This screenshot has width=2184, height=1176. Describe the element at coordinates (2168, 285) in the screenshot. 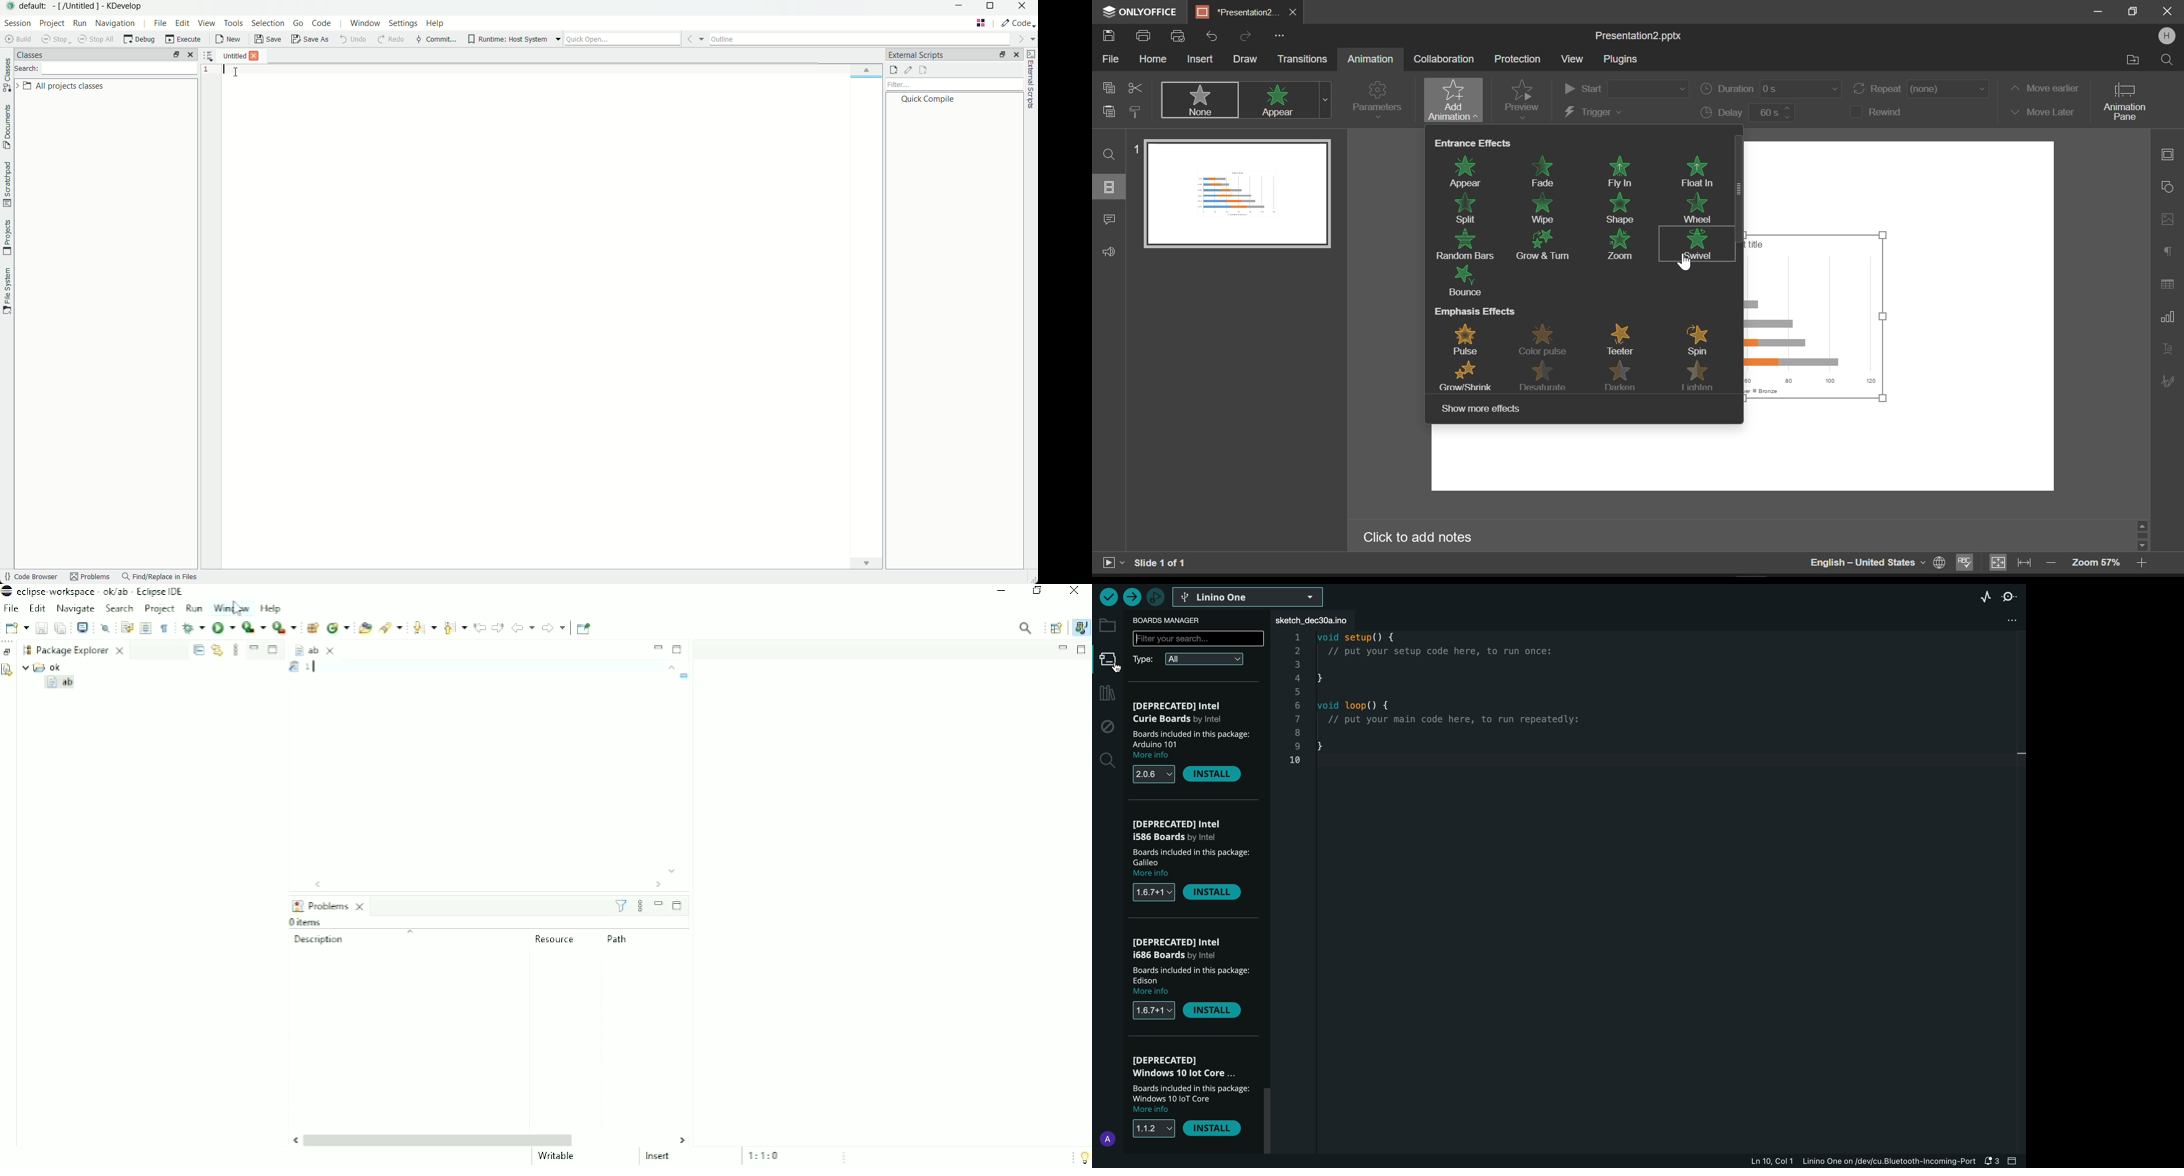

I see `Table Settings` at that location.